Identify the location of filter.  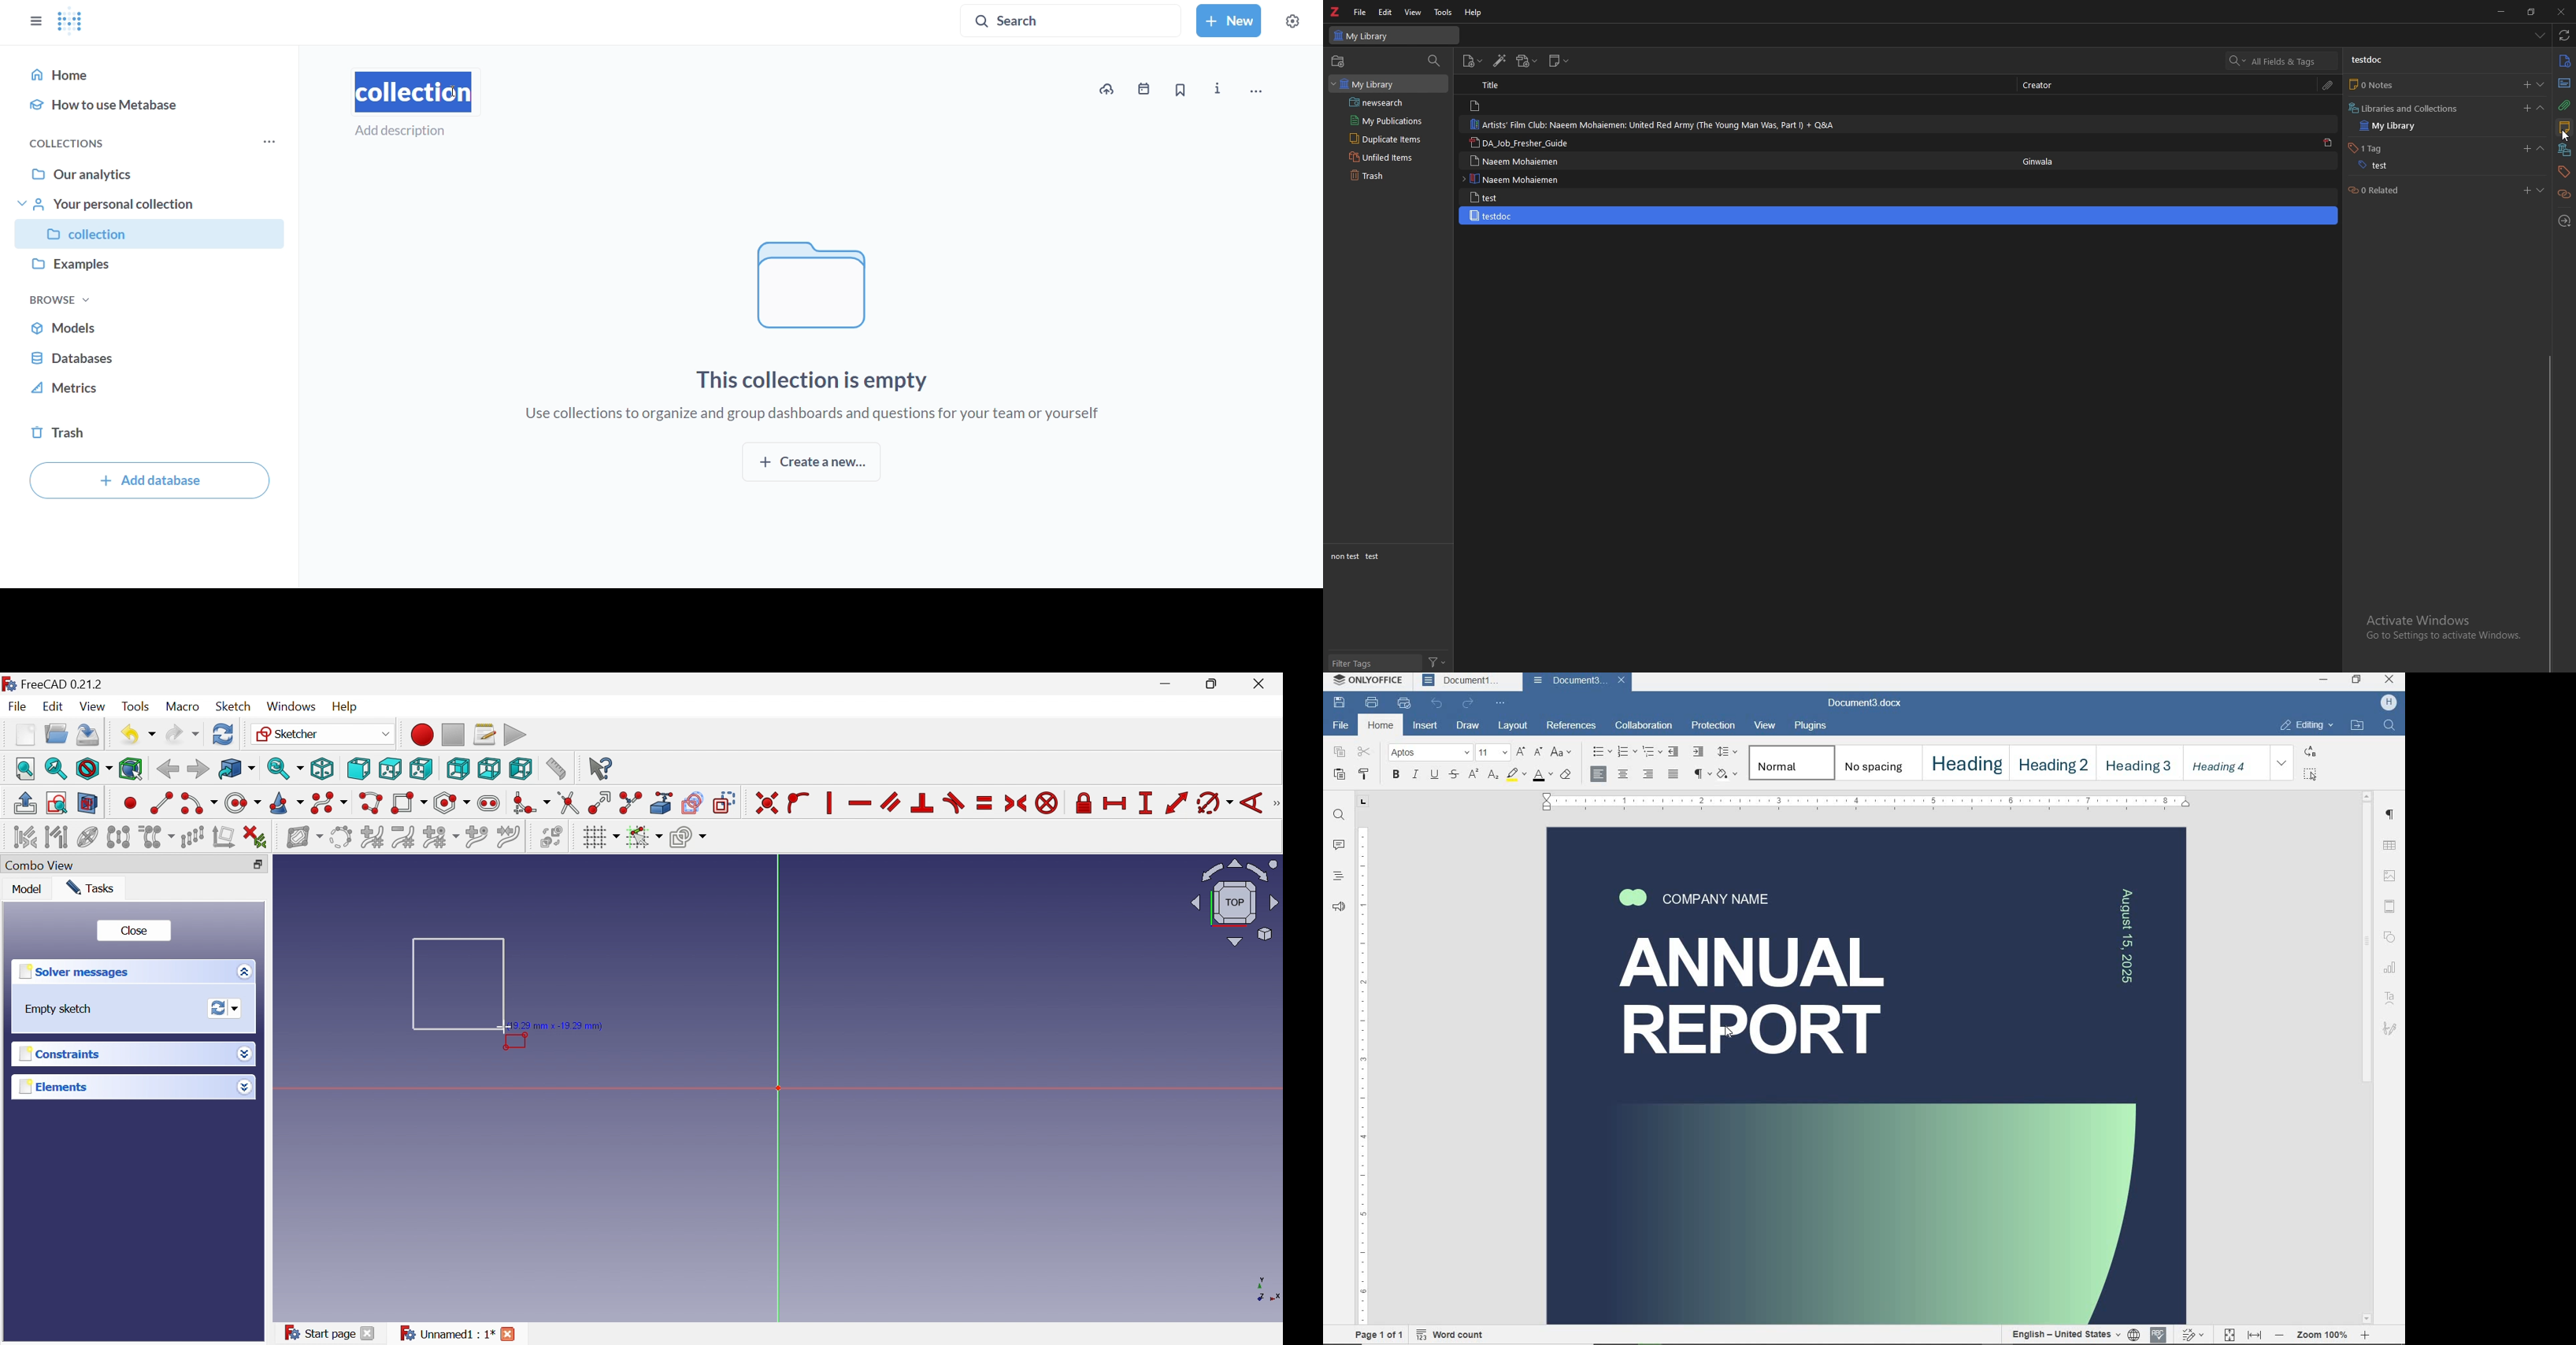
(1435, 661).